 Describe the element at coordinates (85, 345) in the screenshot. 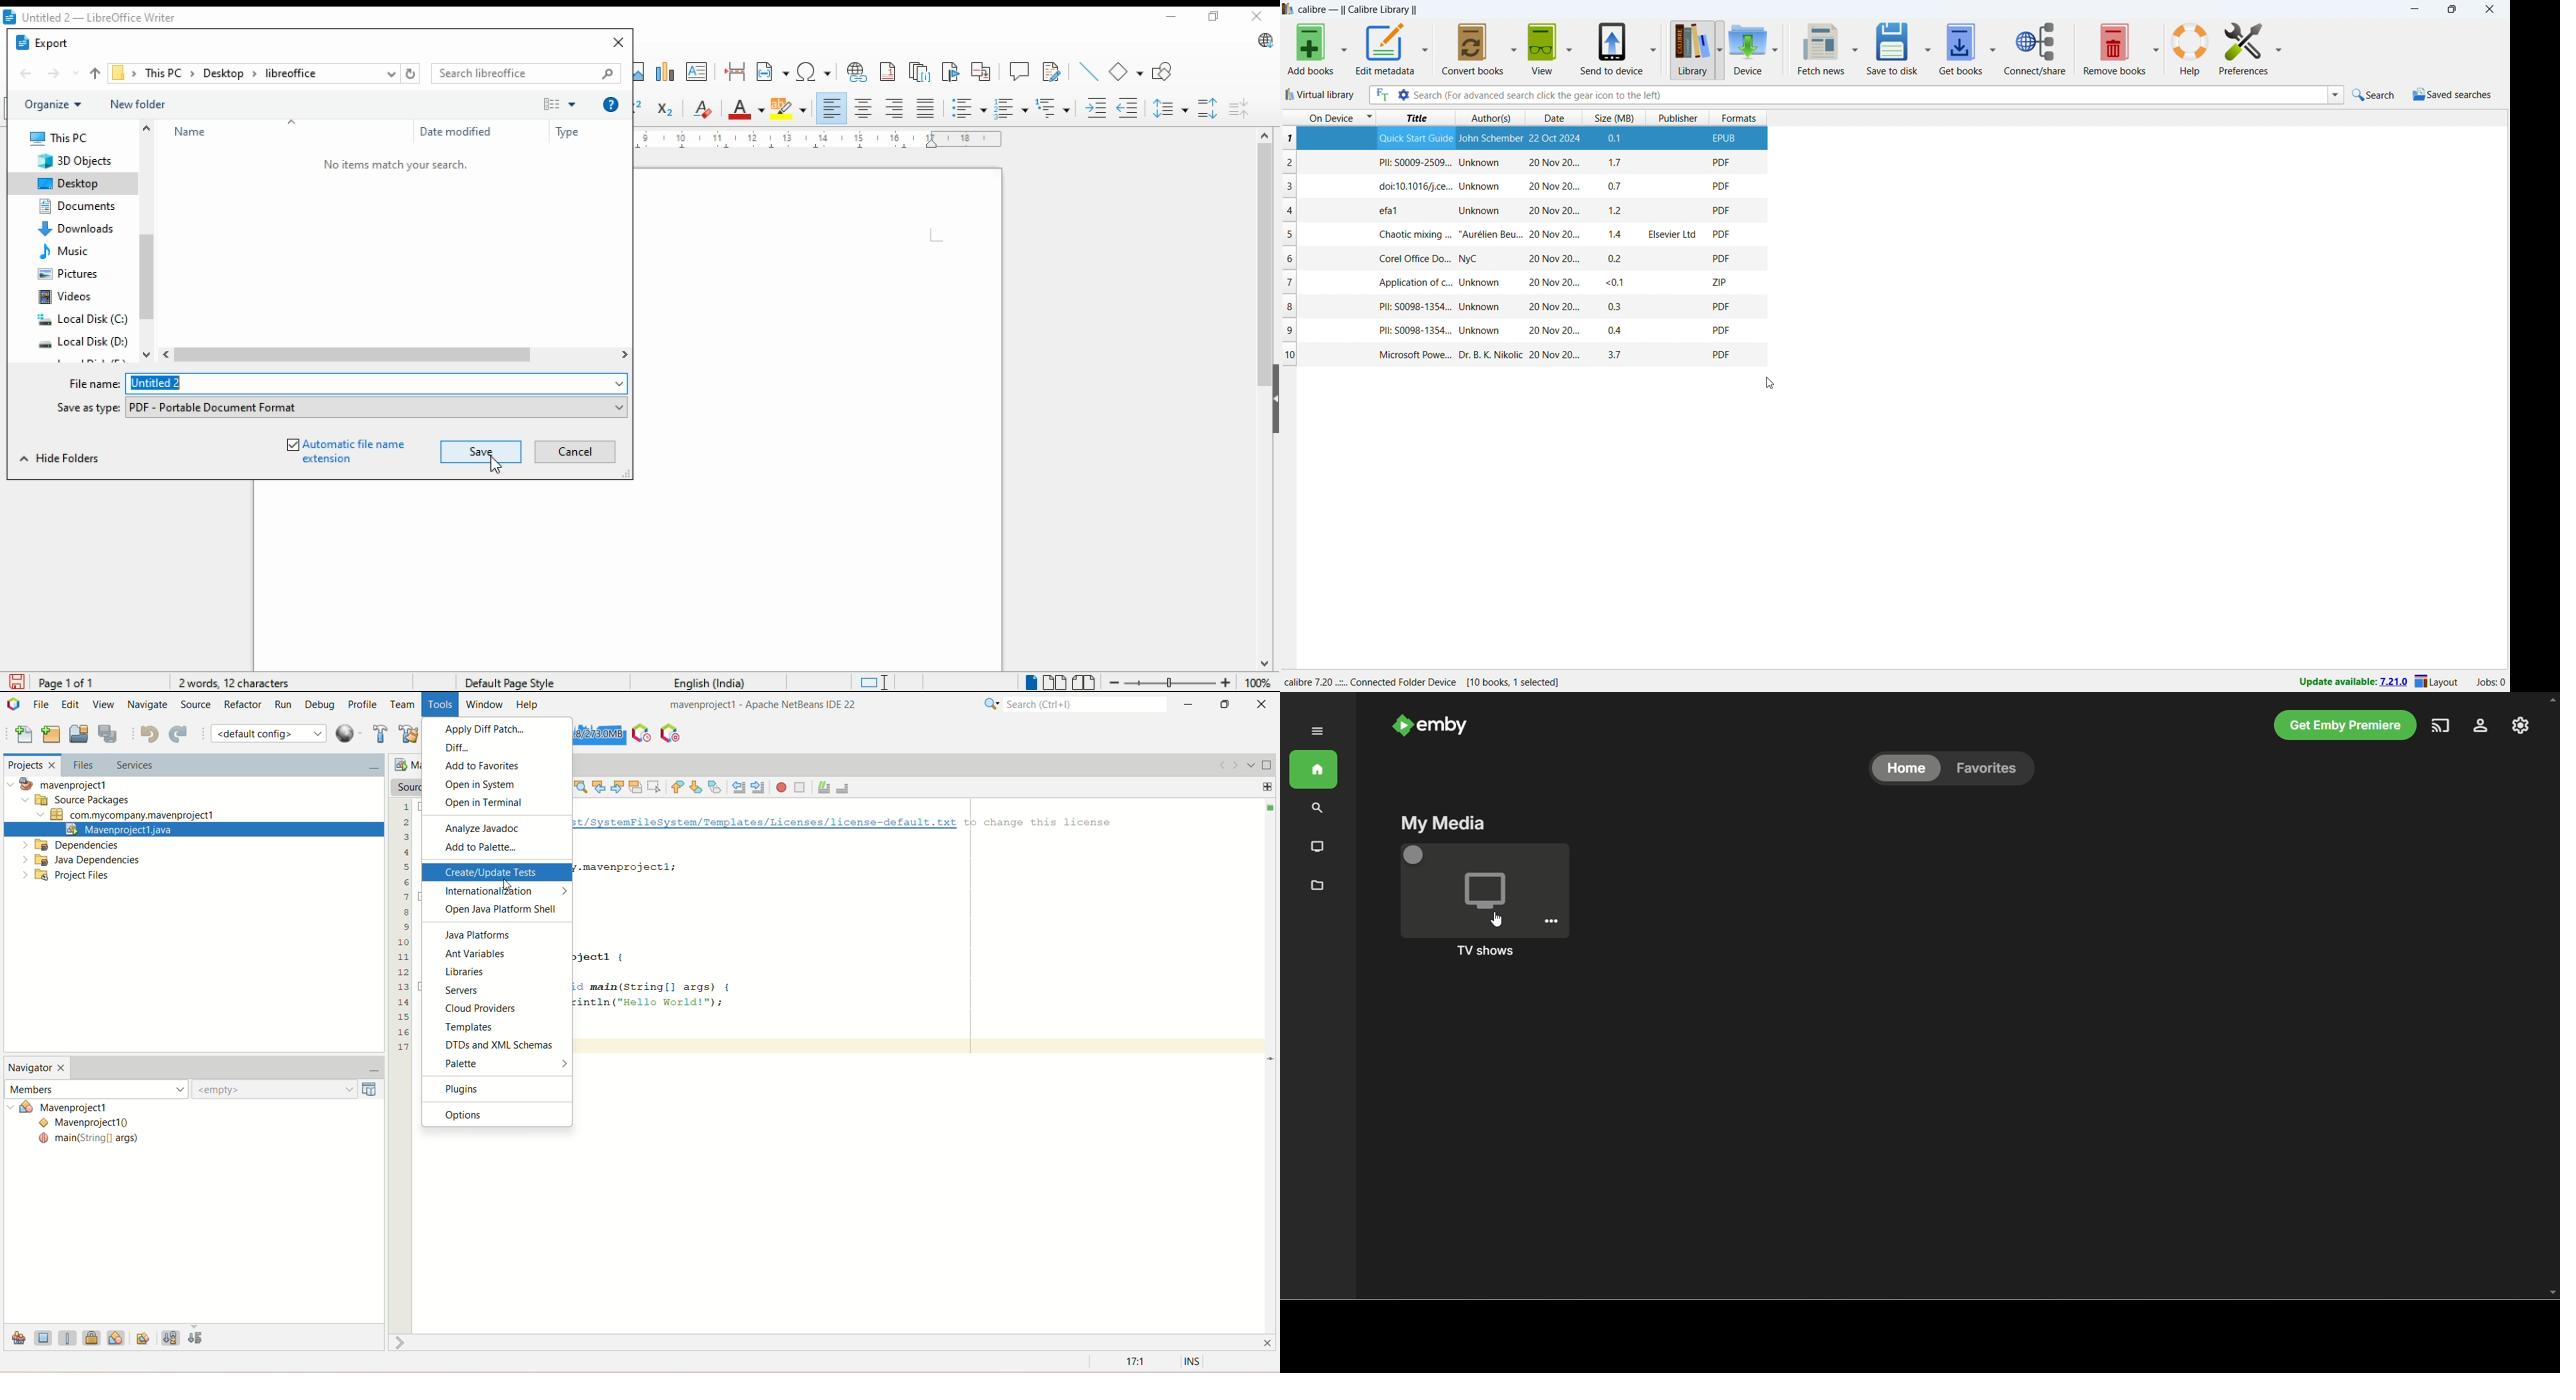

I see `system drive 2` at that location.